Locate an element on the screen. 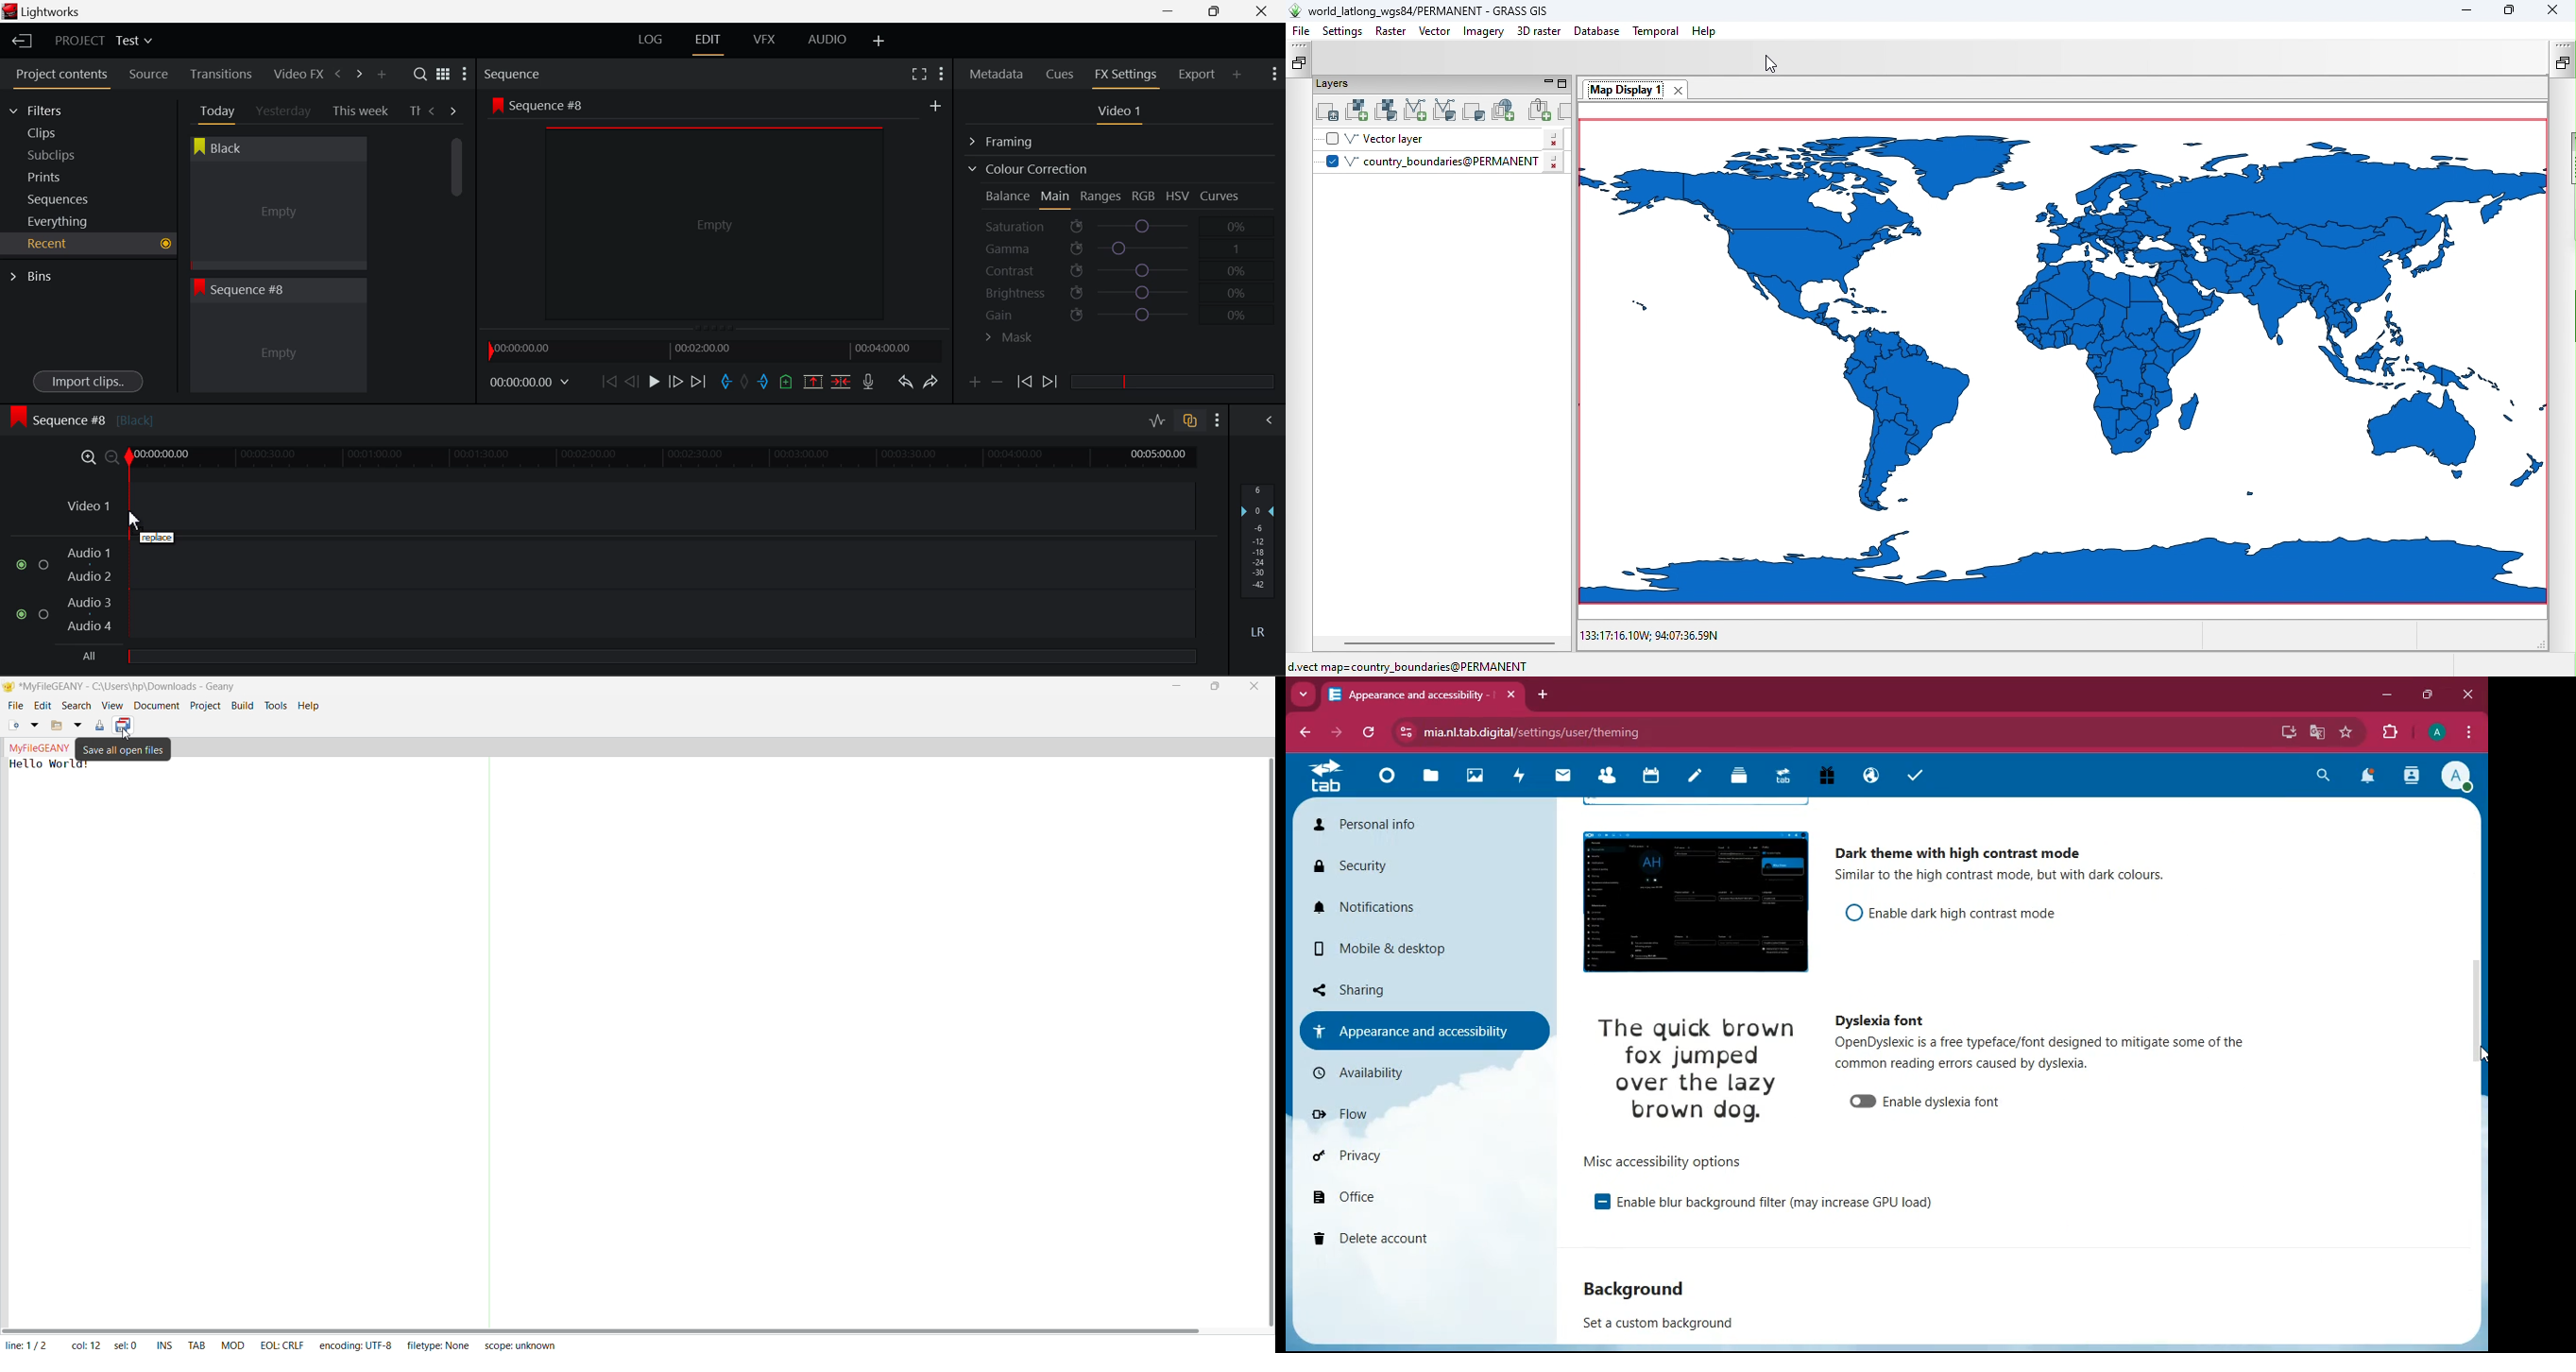 This screenshot has width=2576, height=1372. scroll bar is located at coordinates (2481, 1017).